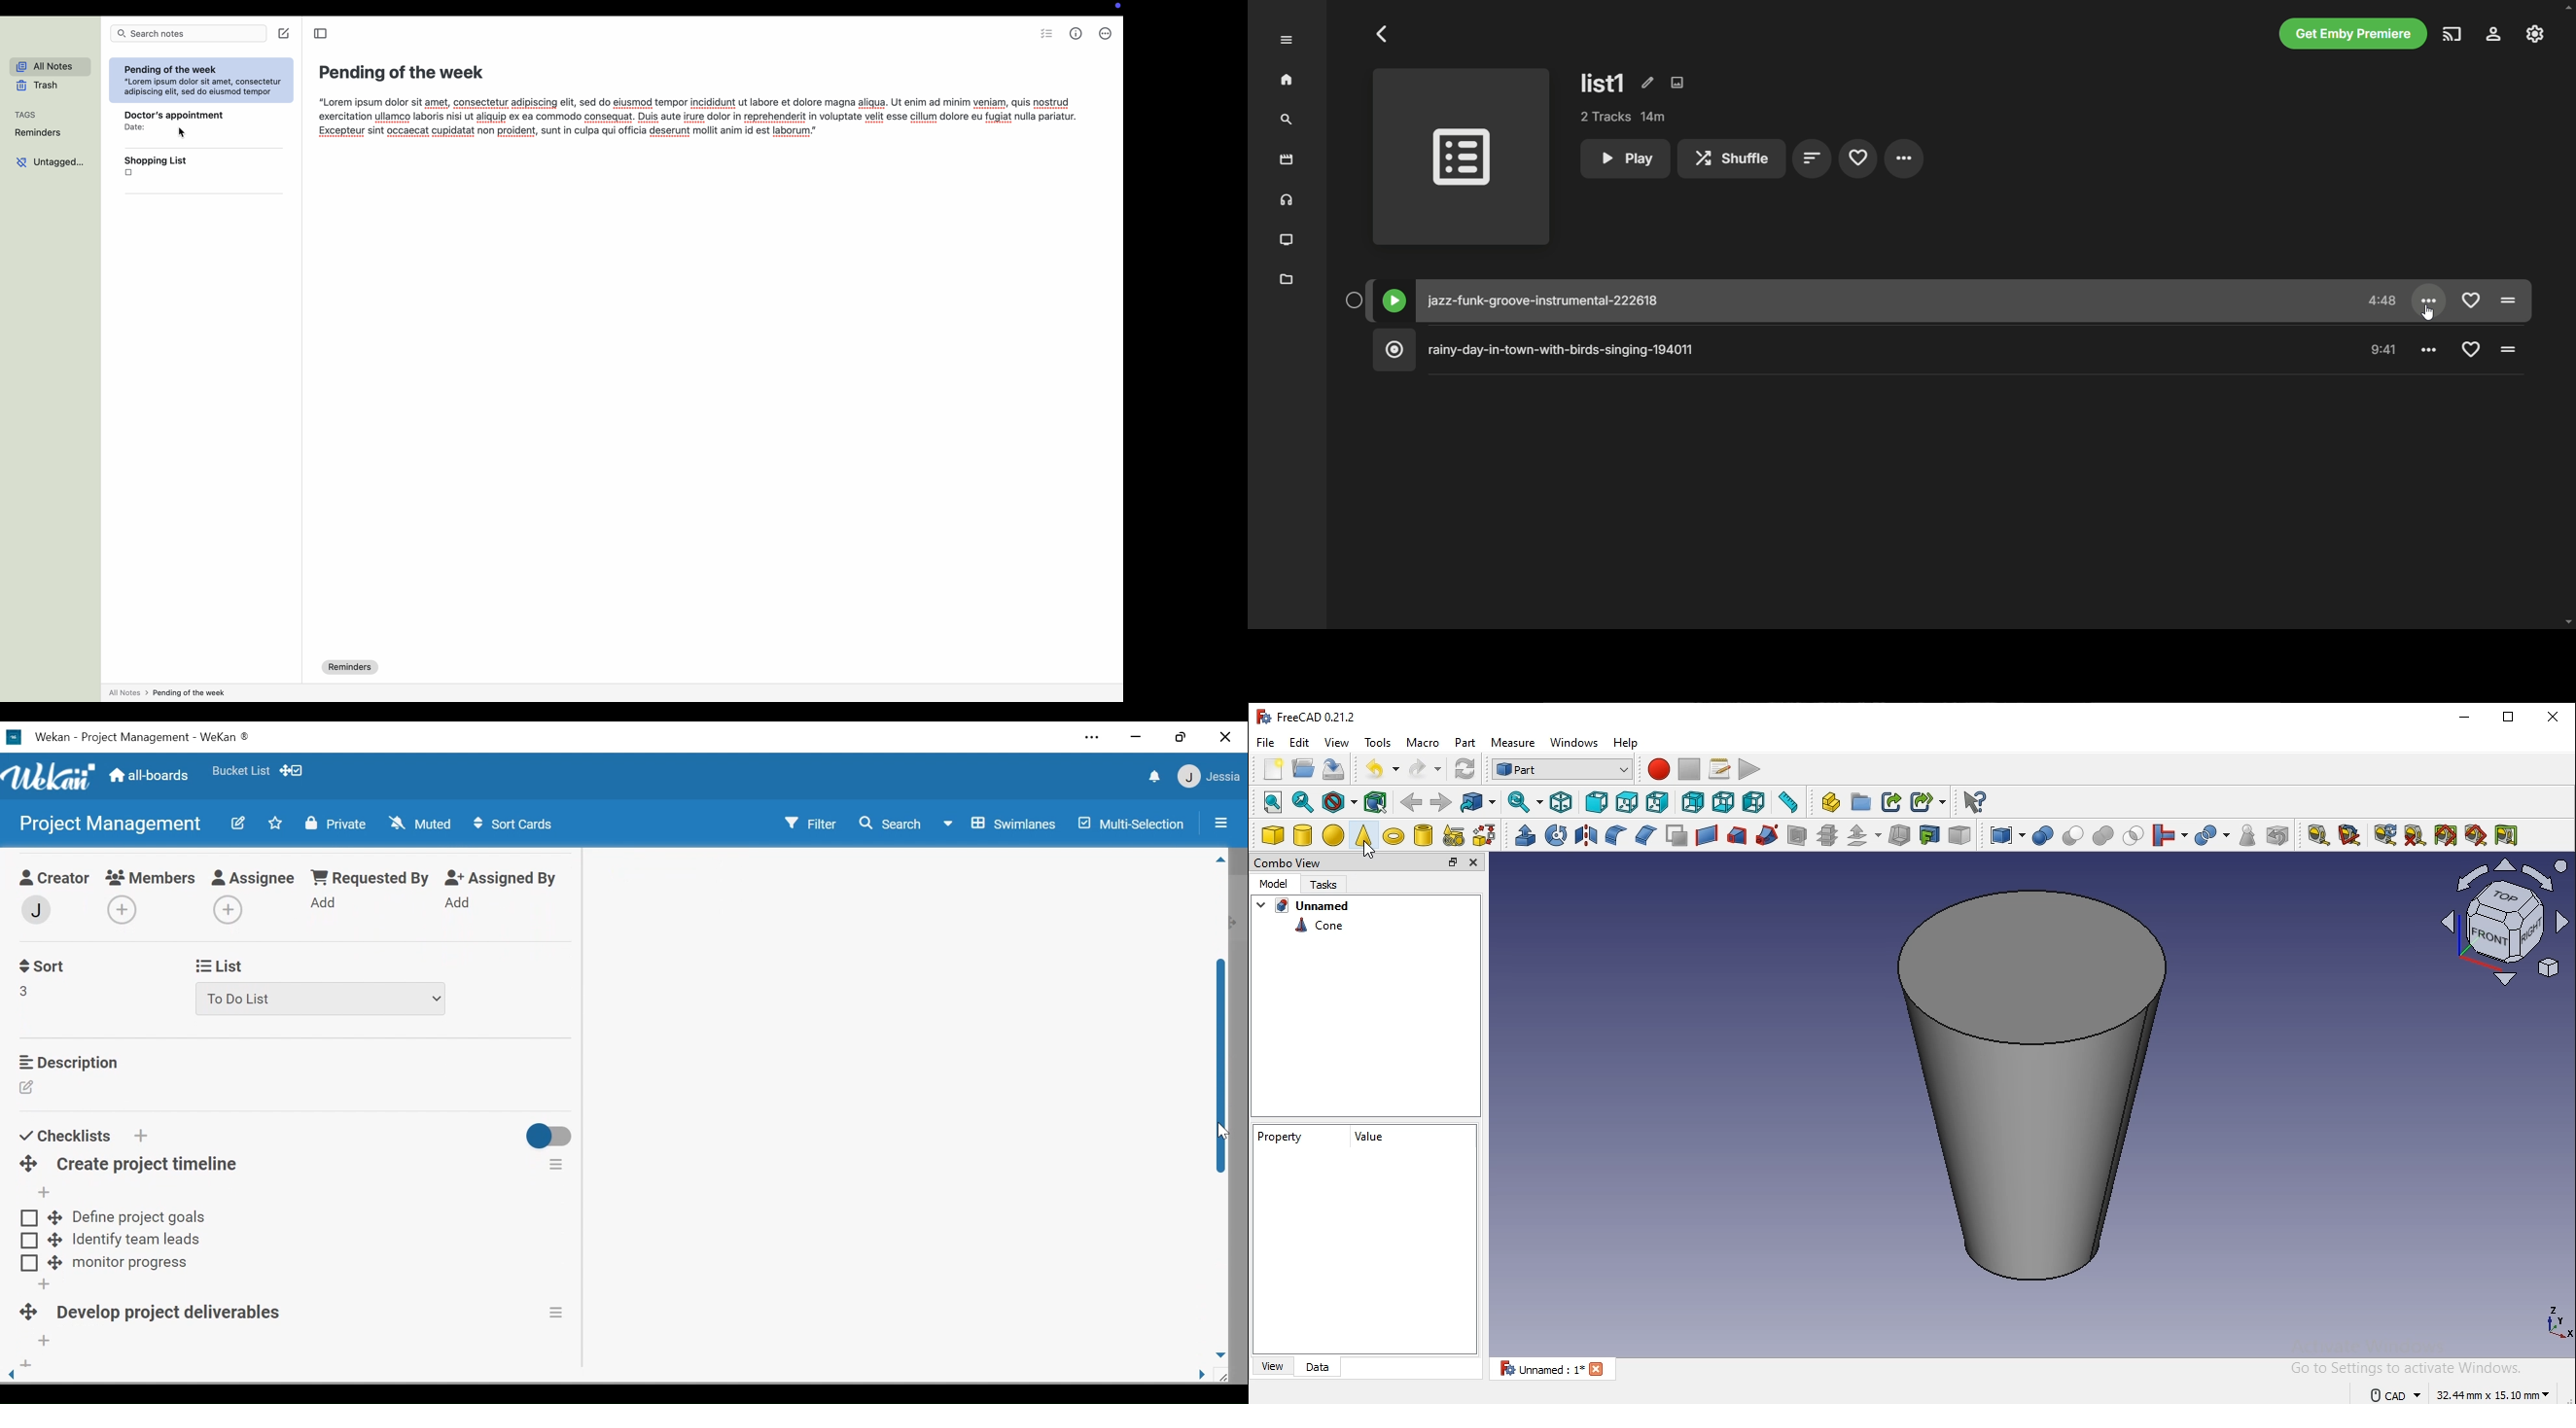 The height and width of the screenshot is (1428, 2576). What do you see at coordinates (1369, 849) in the screenshot?
I see `cursor` at bounding box center [1369, 849].